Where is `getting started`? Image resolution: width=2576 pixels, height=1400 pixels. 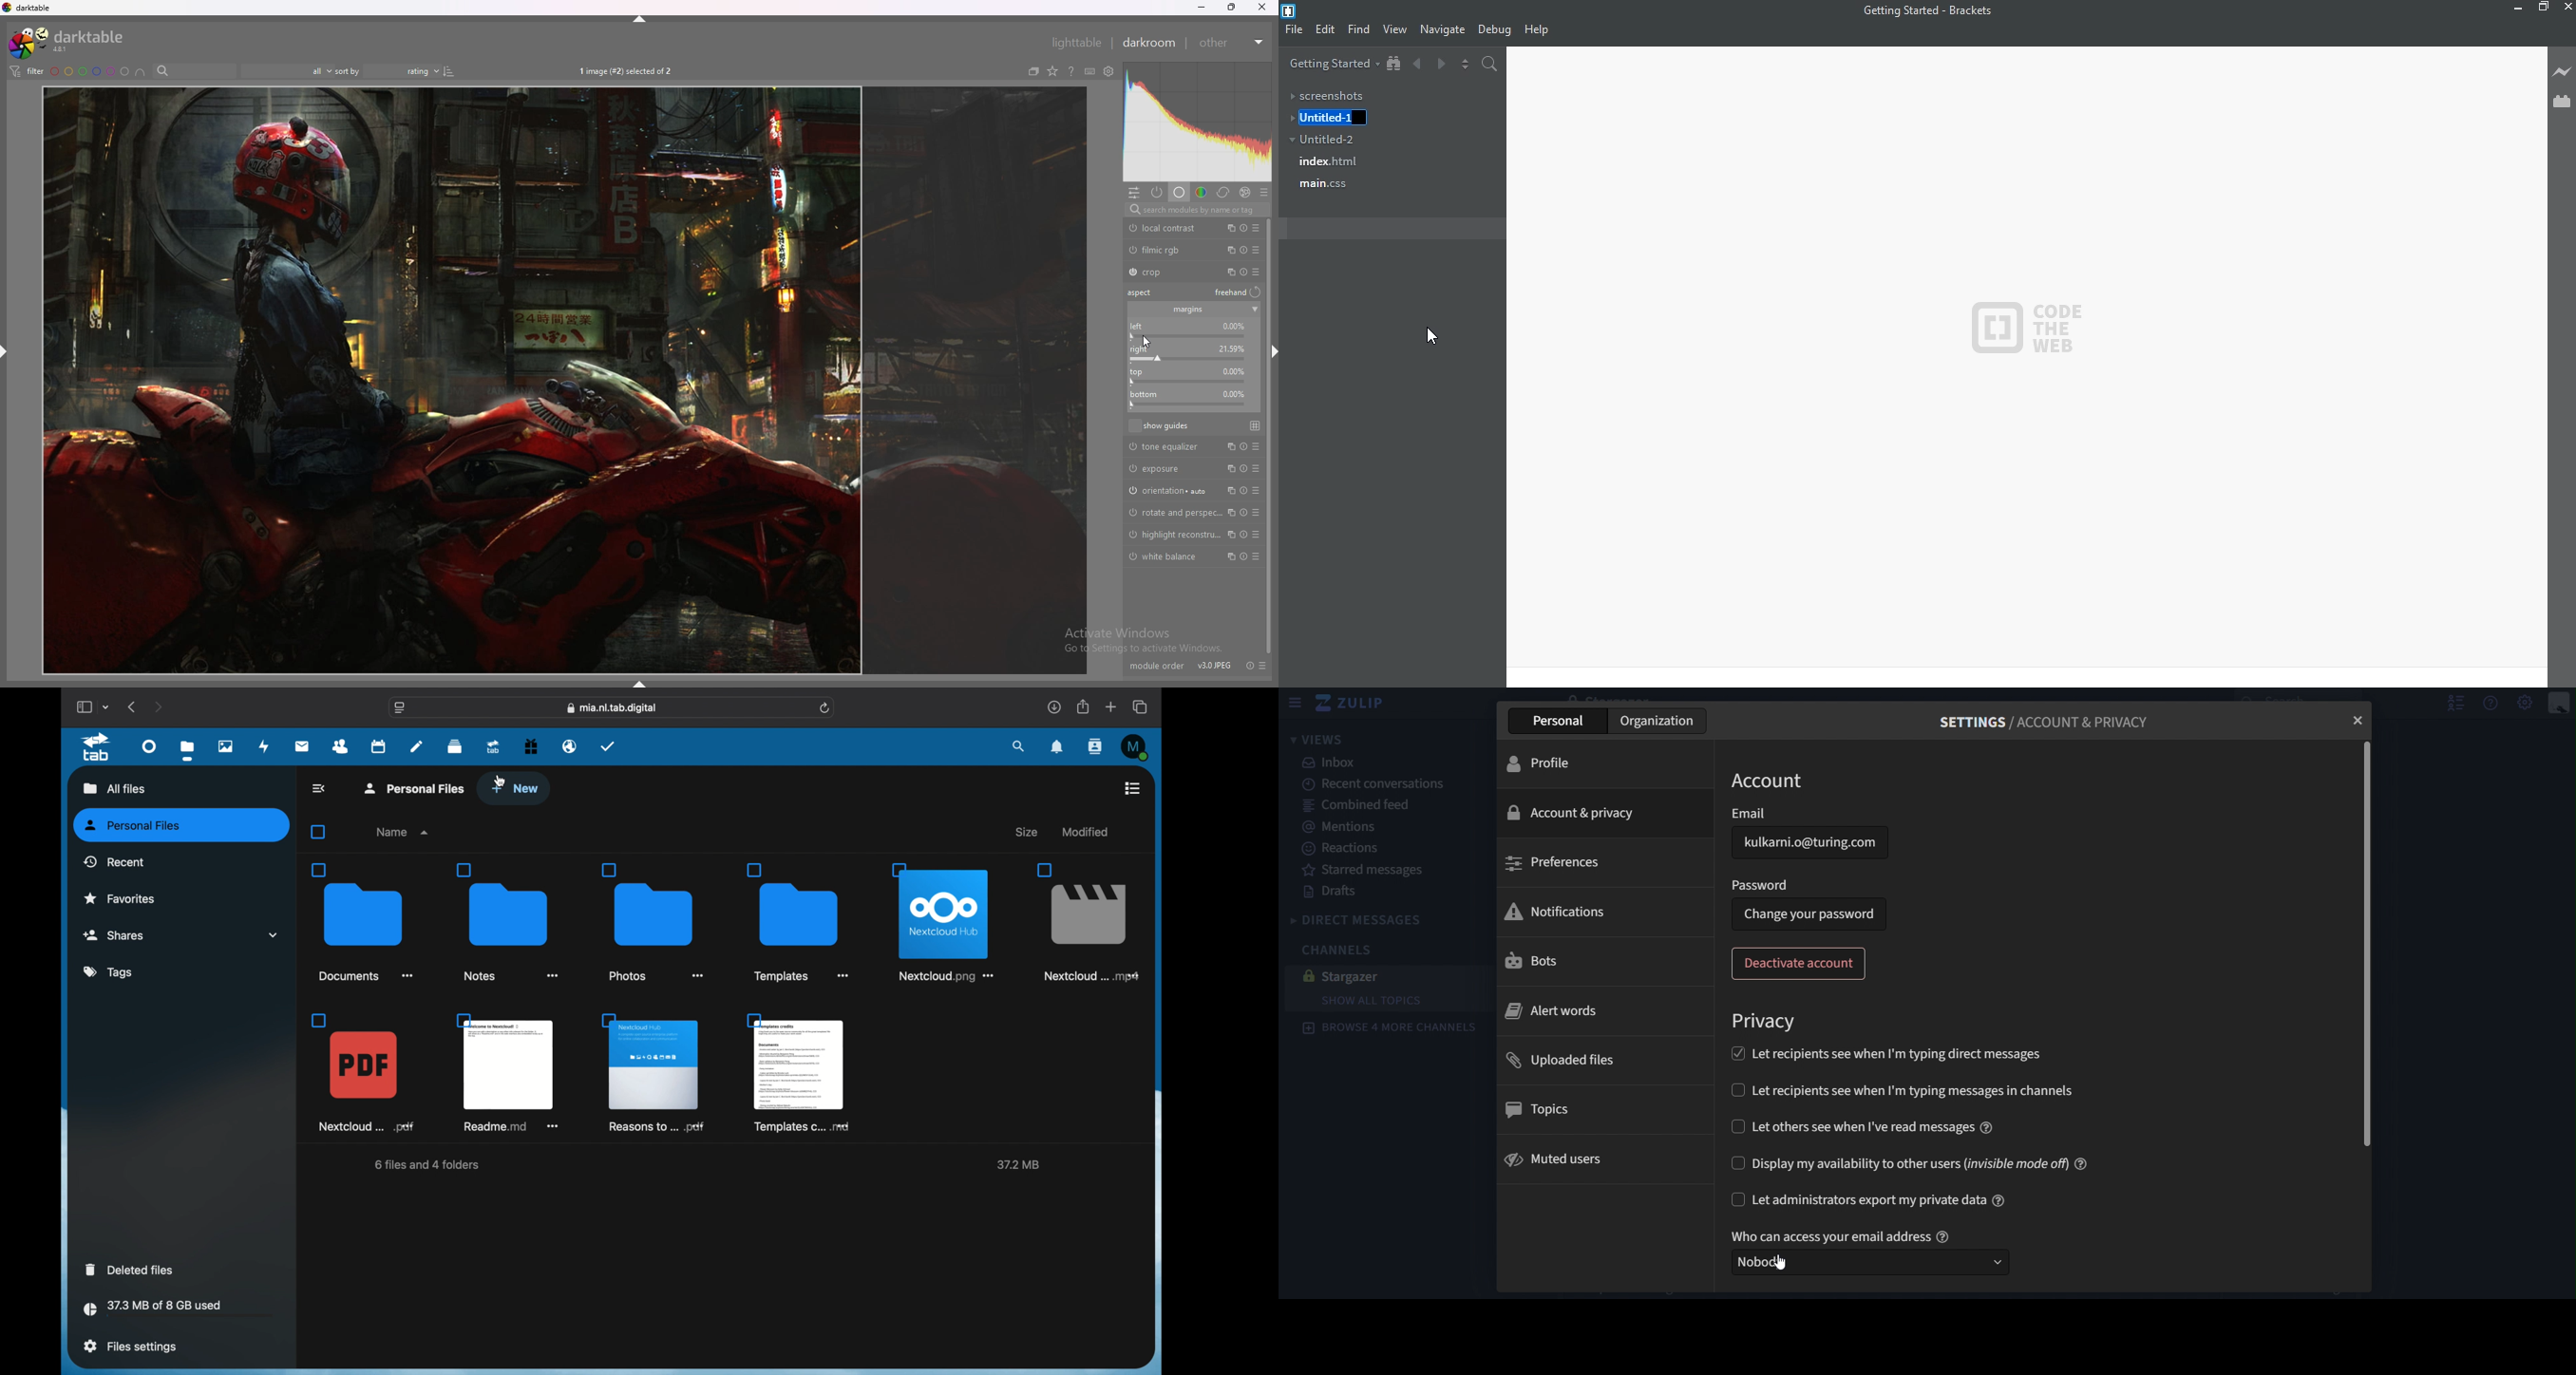 getting started is located at coordinates (1333, 63).